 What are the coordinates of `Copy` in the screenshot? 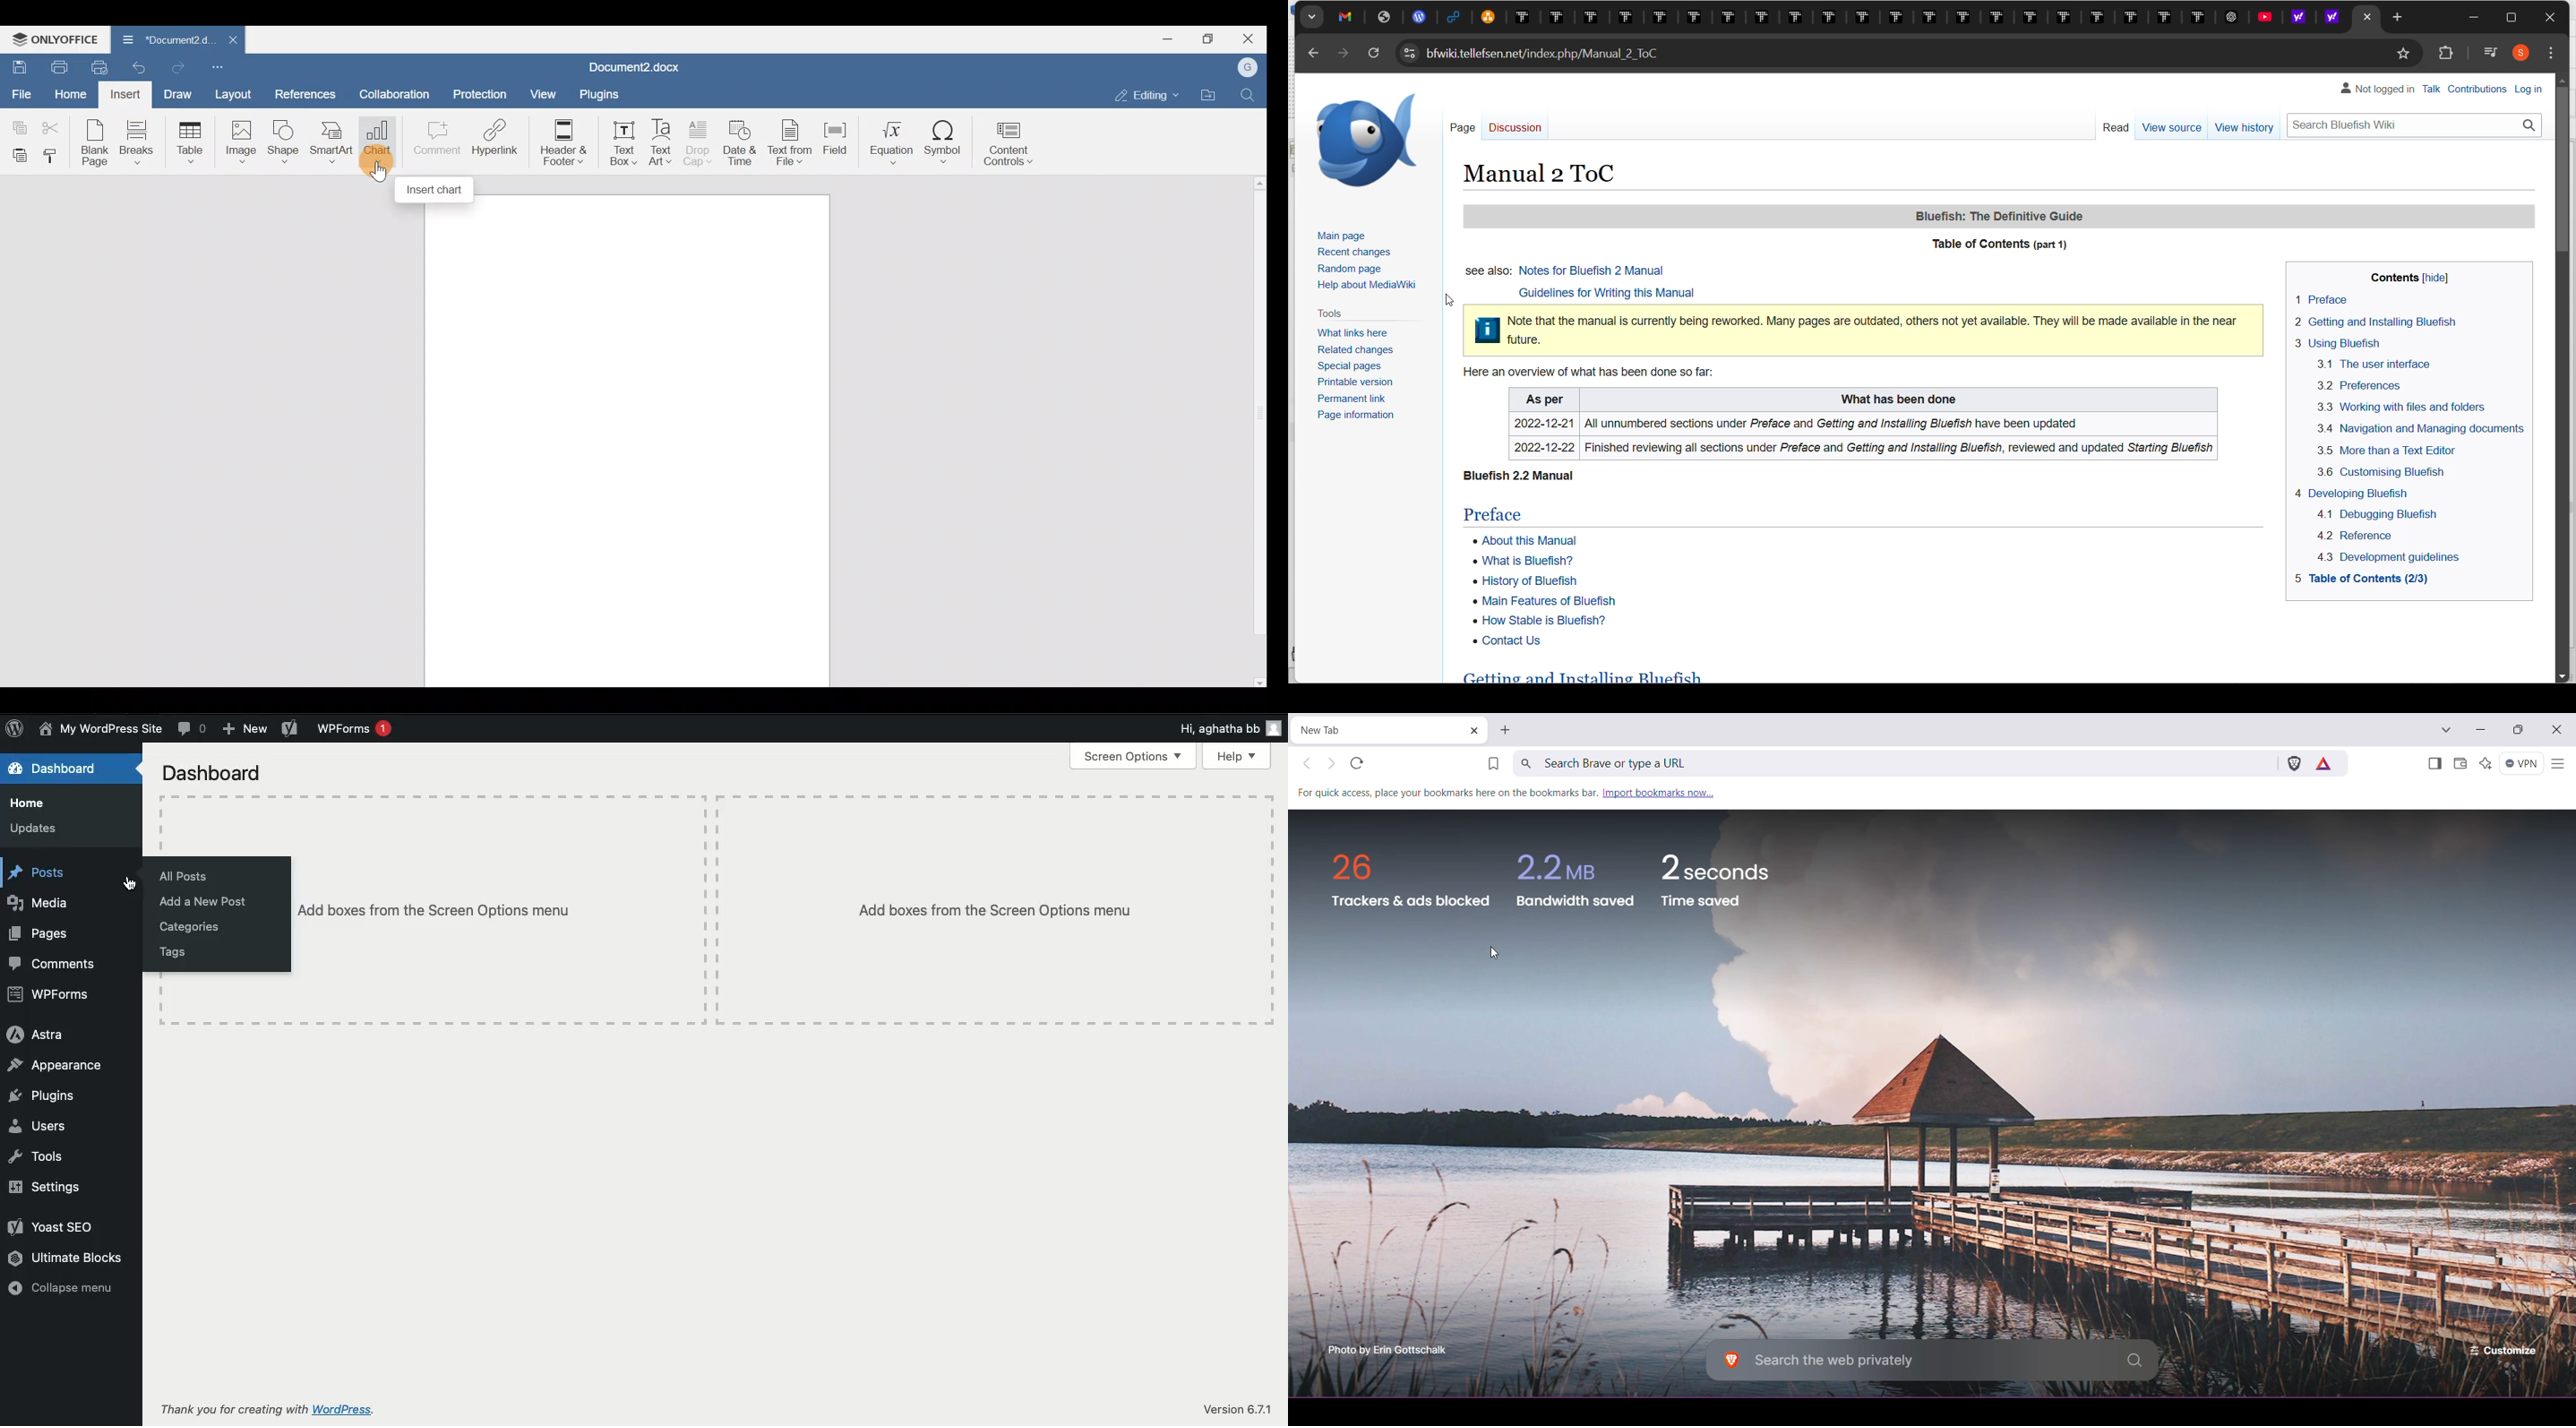 It's located at (17, 125).